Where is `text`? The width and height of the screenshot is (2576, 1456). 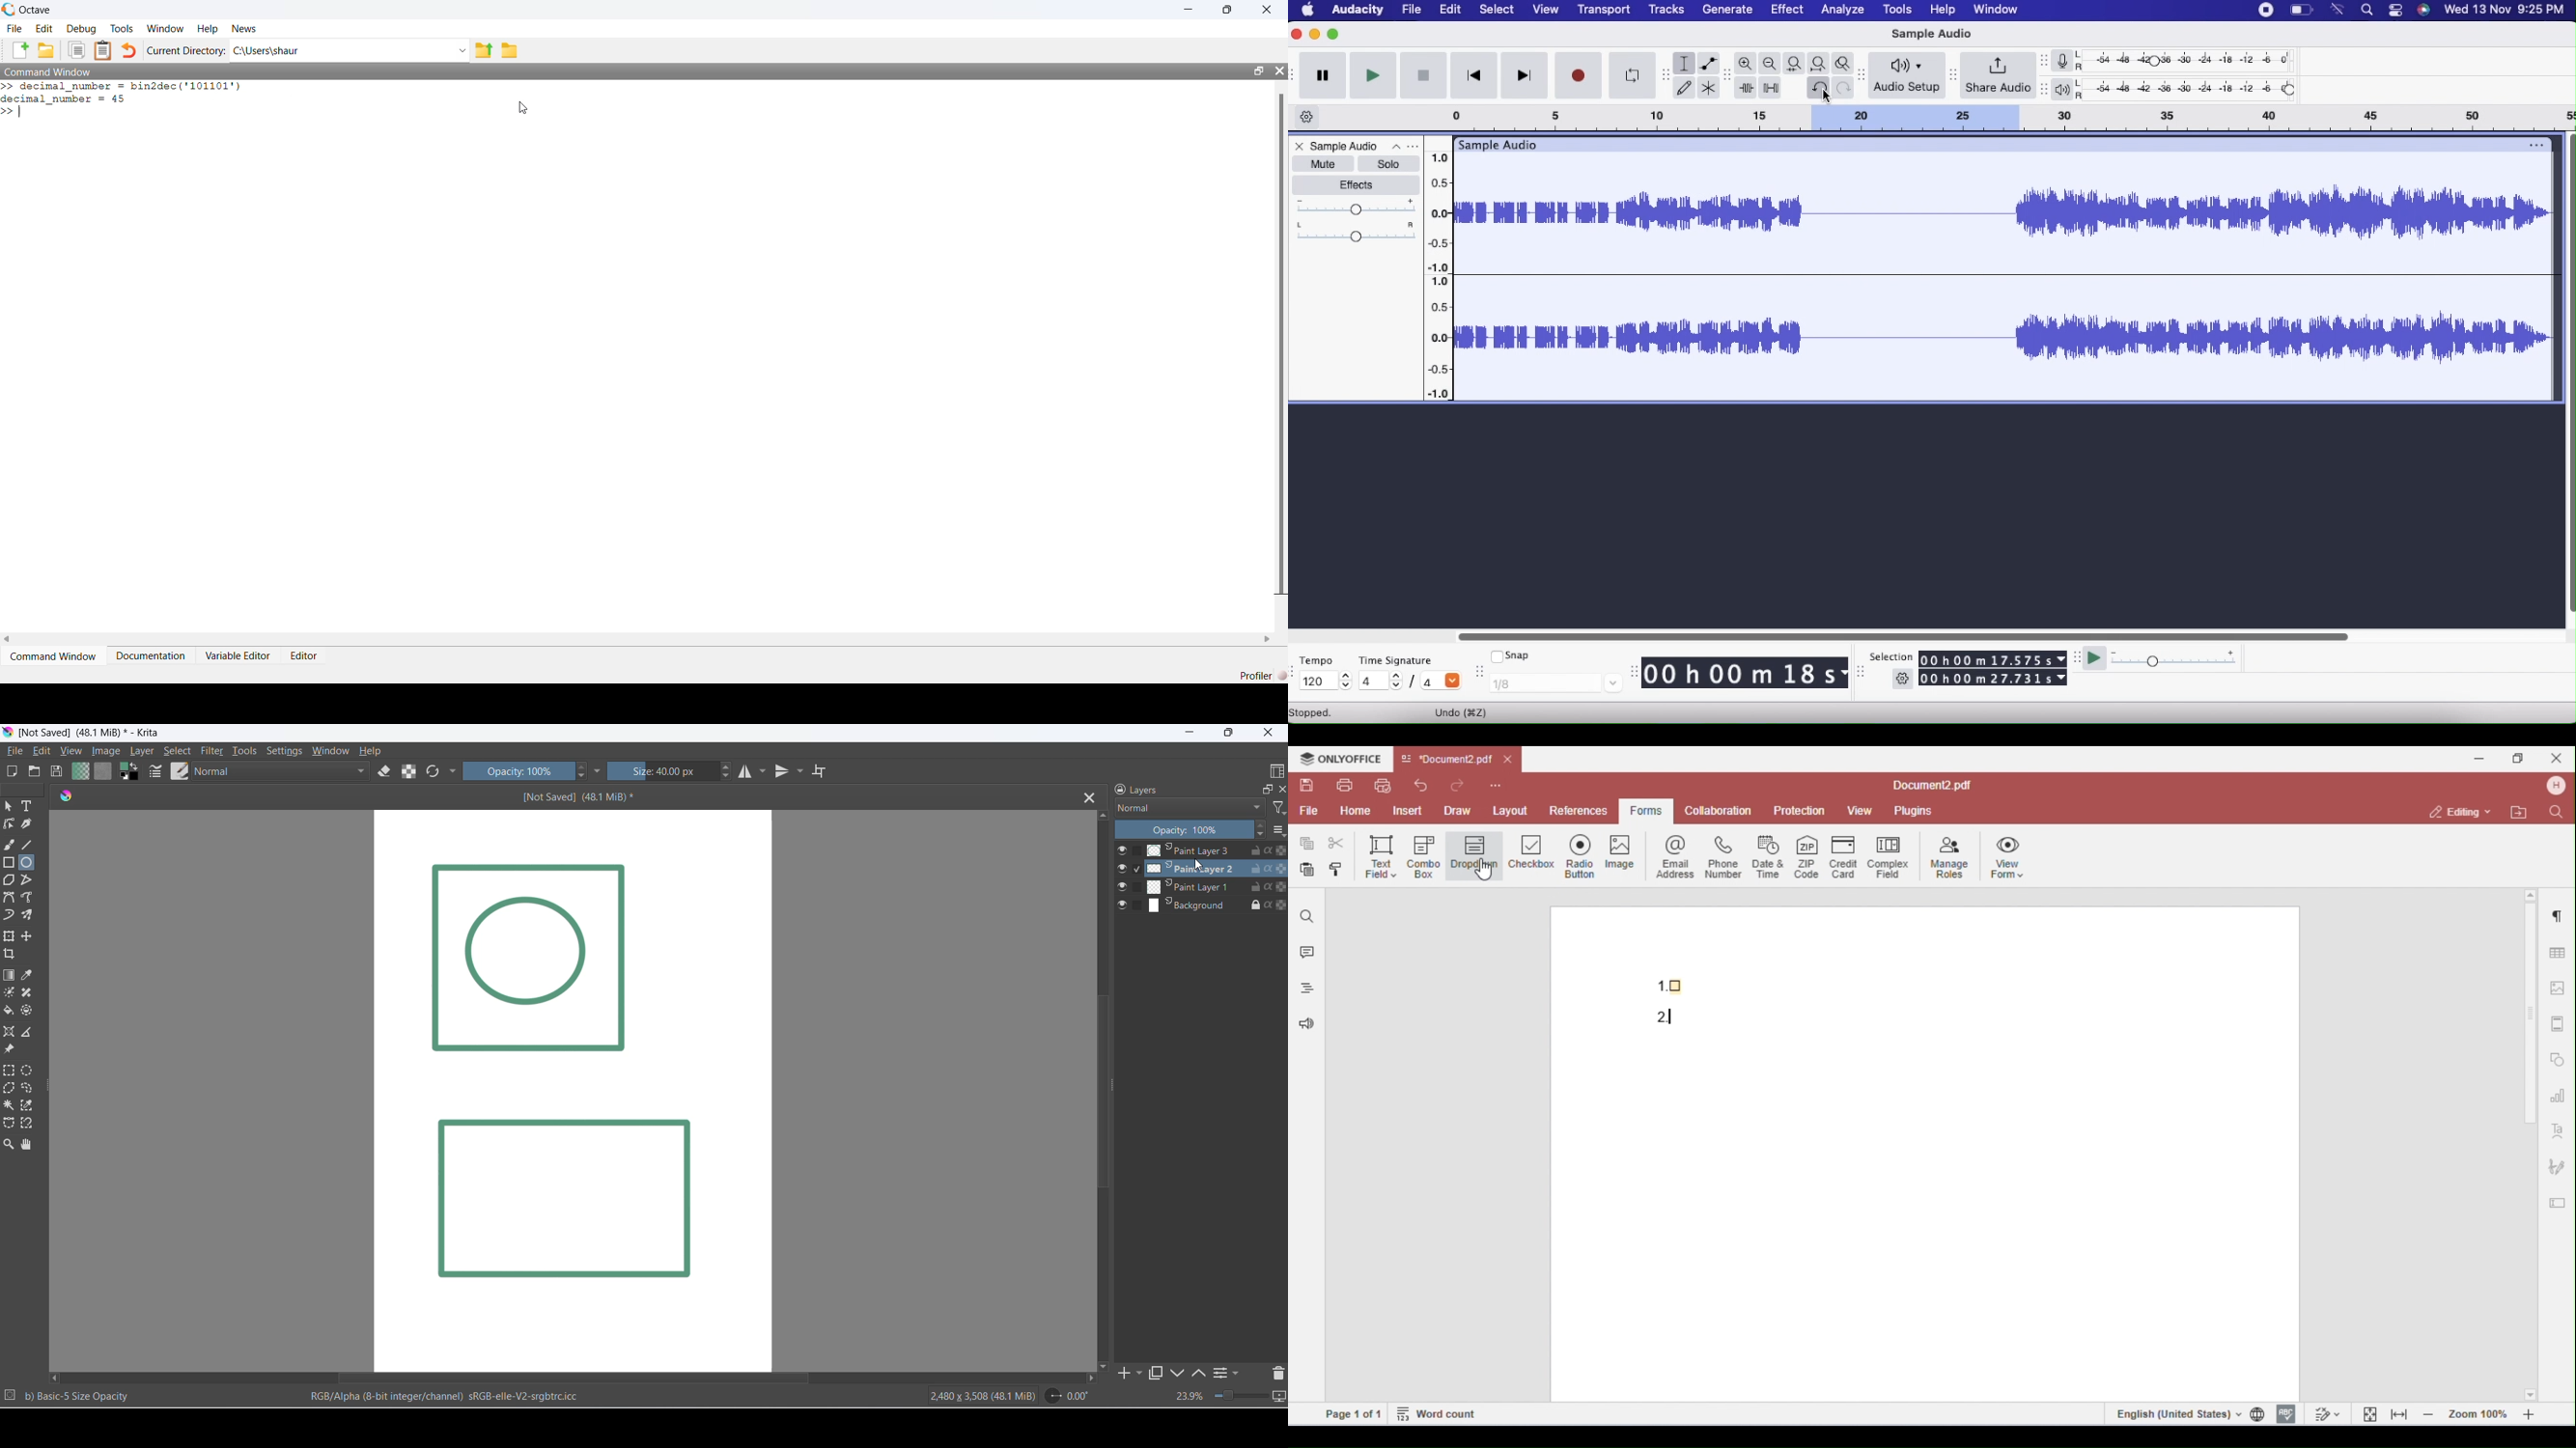 text is located at coordinates (32, 807).